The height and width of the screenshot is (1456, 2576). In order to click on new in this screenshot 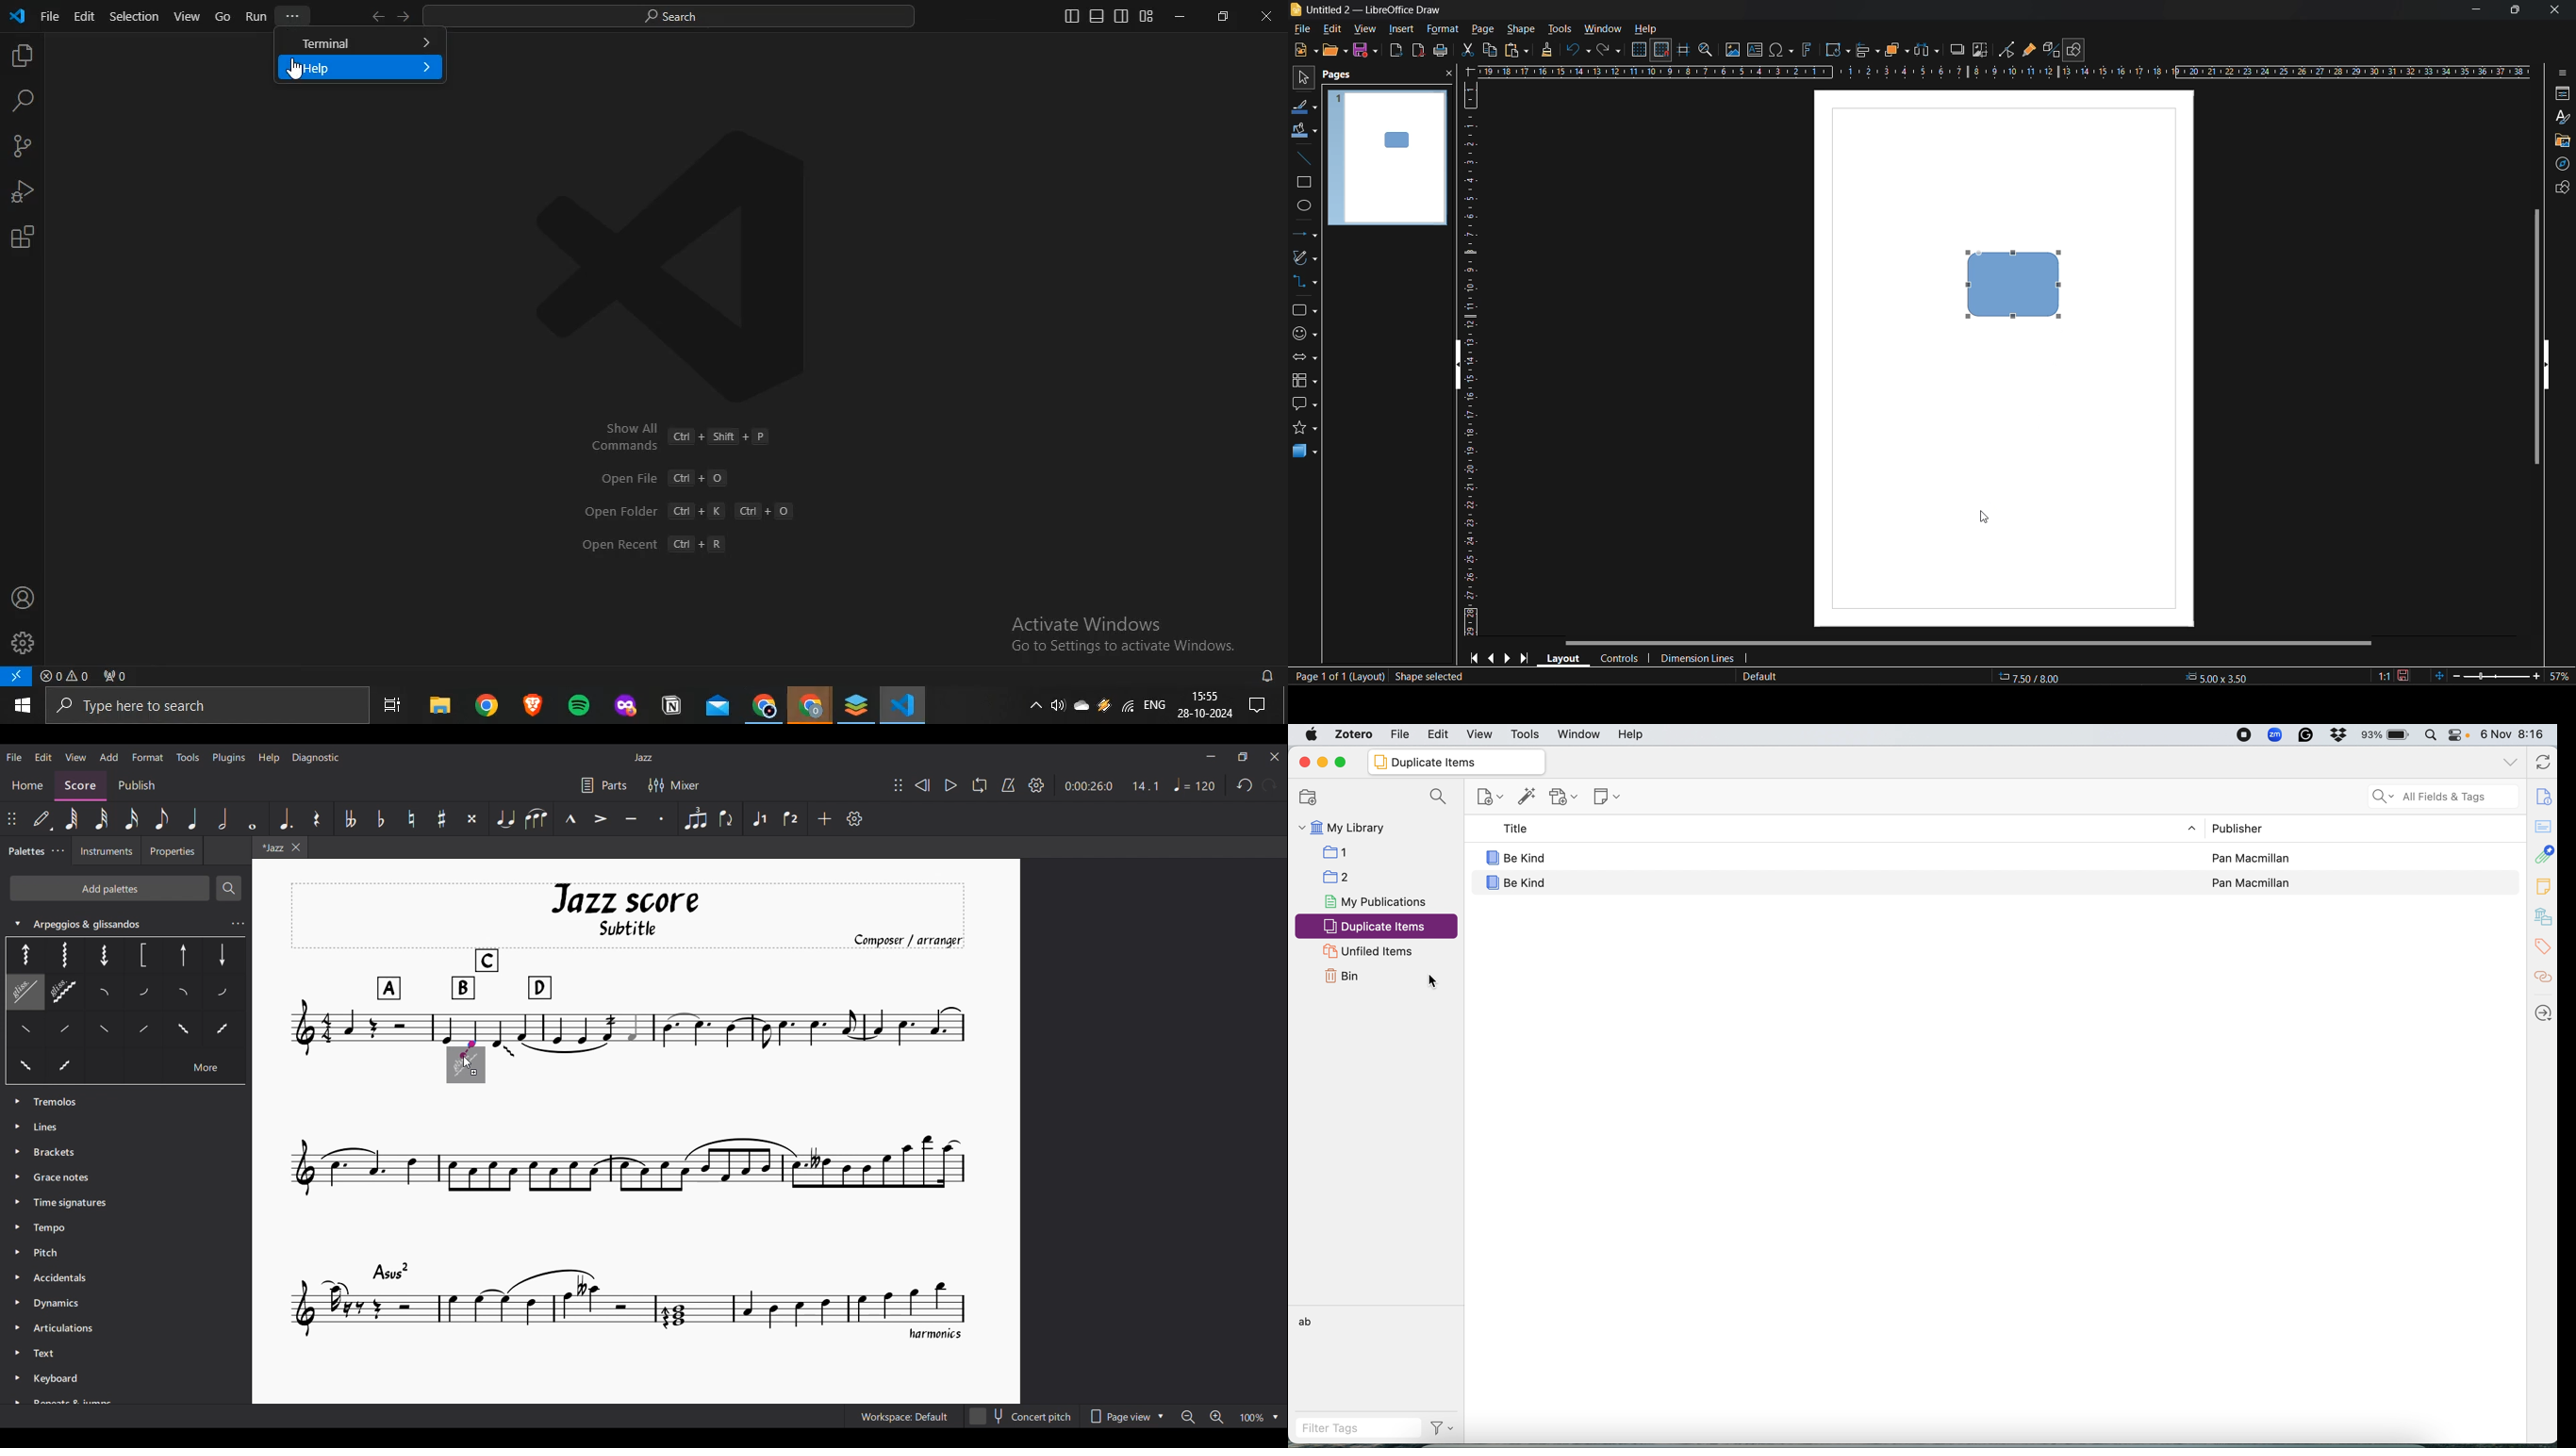, I will do `click(1305, 50)`.